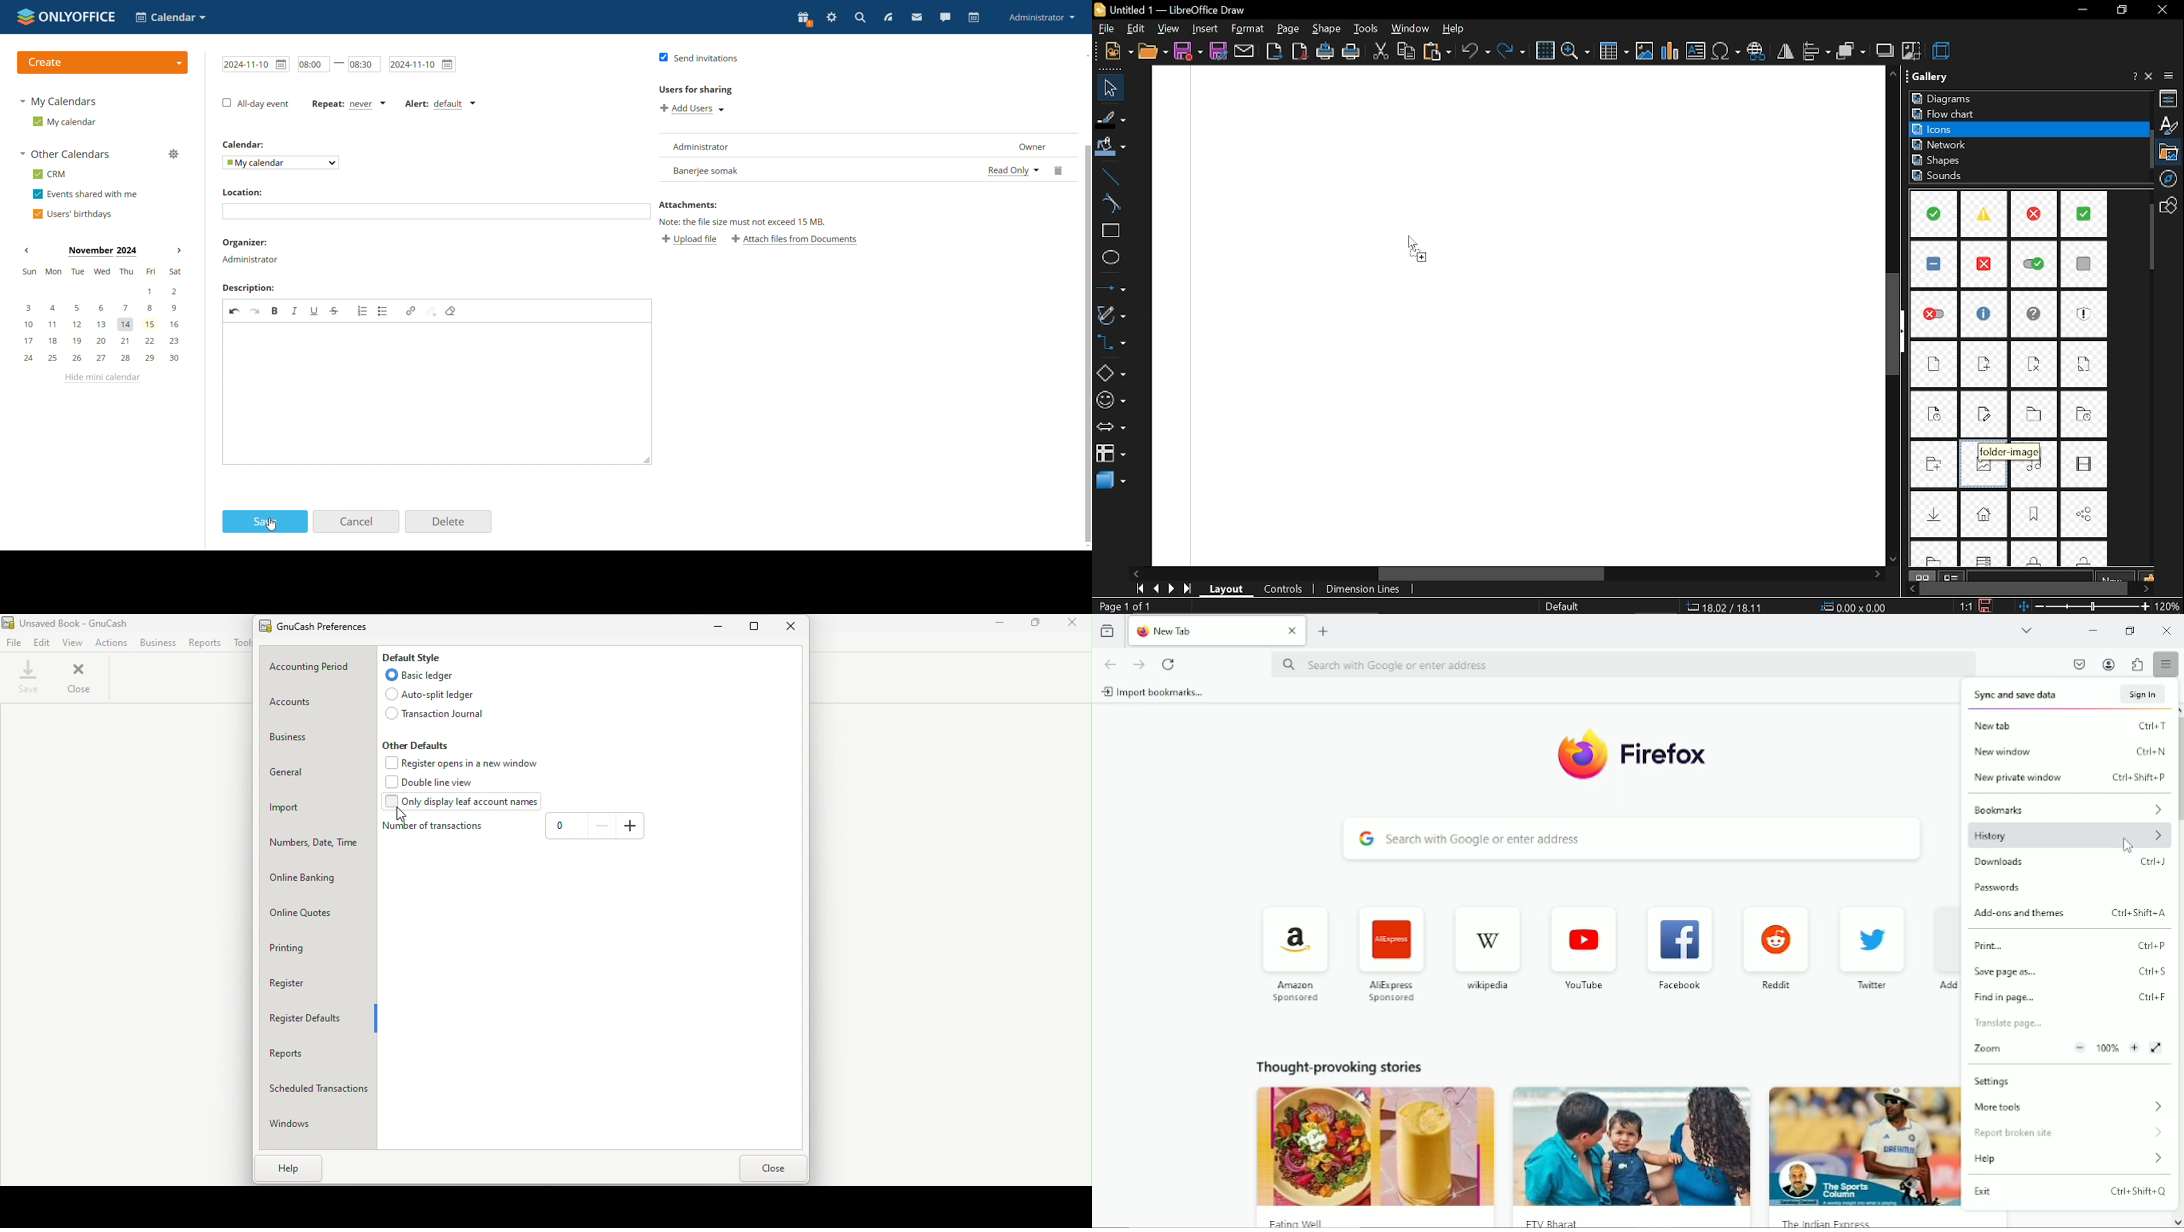 This screenshot has height=1232, width=2184. What do you see at coordinates (1453, 28) in the screenshot?
I see `help` at bounding box center [1453, 28].